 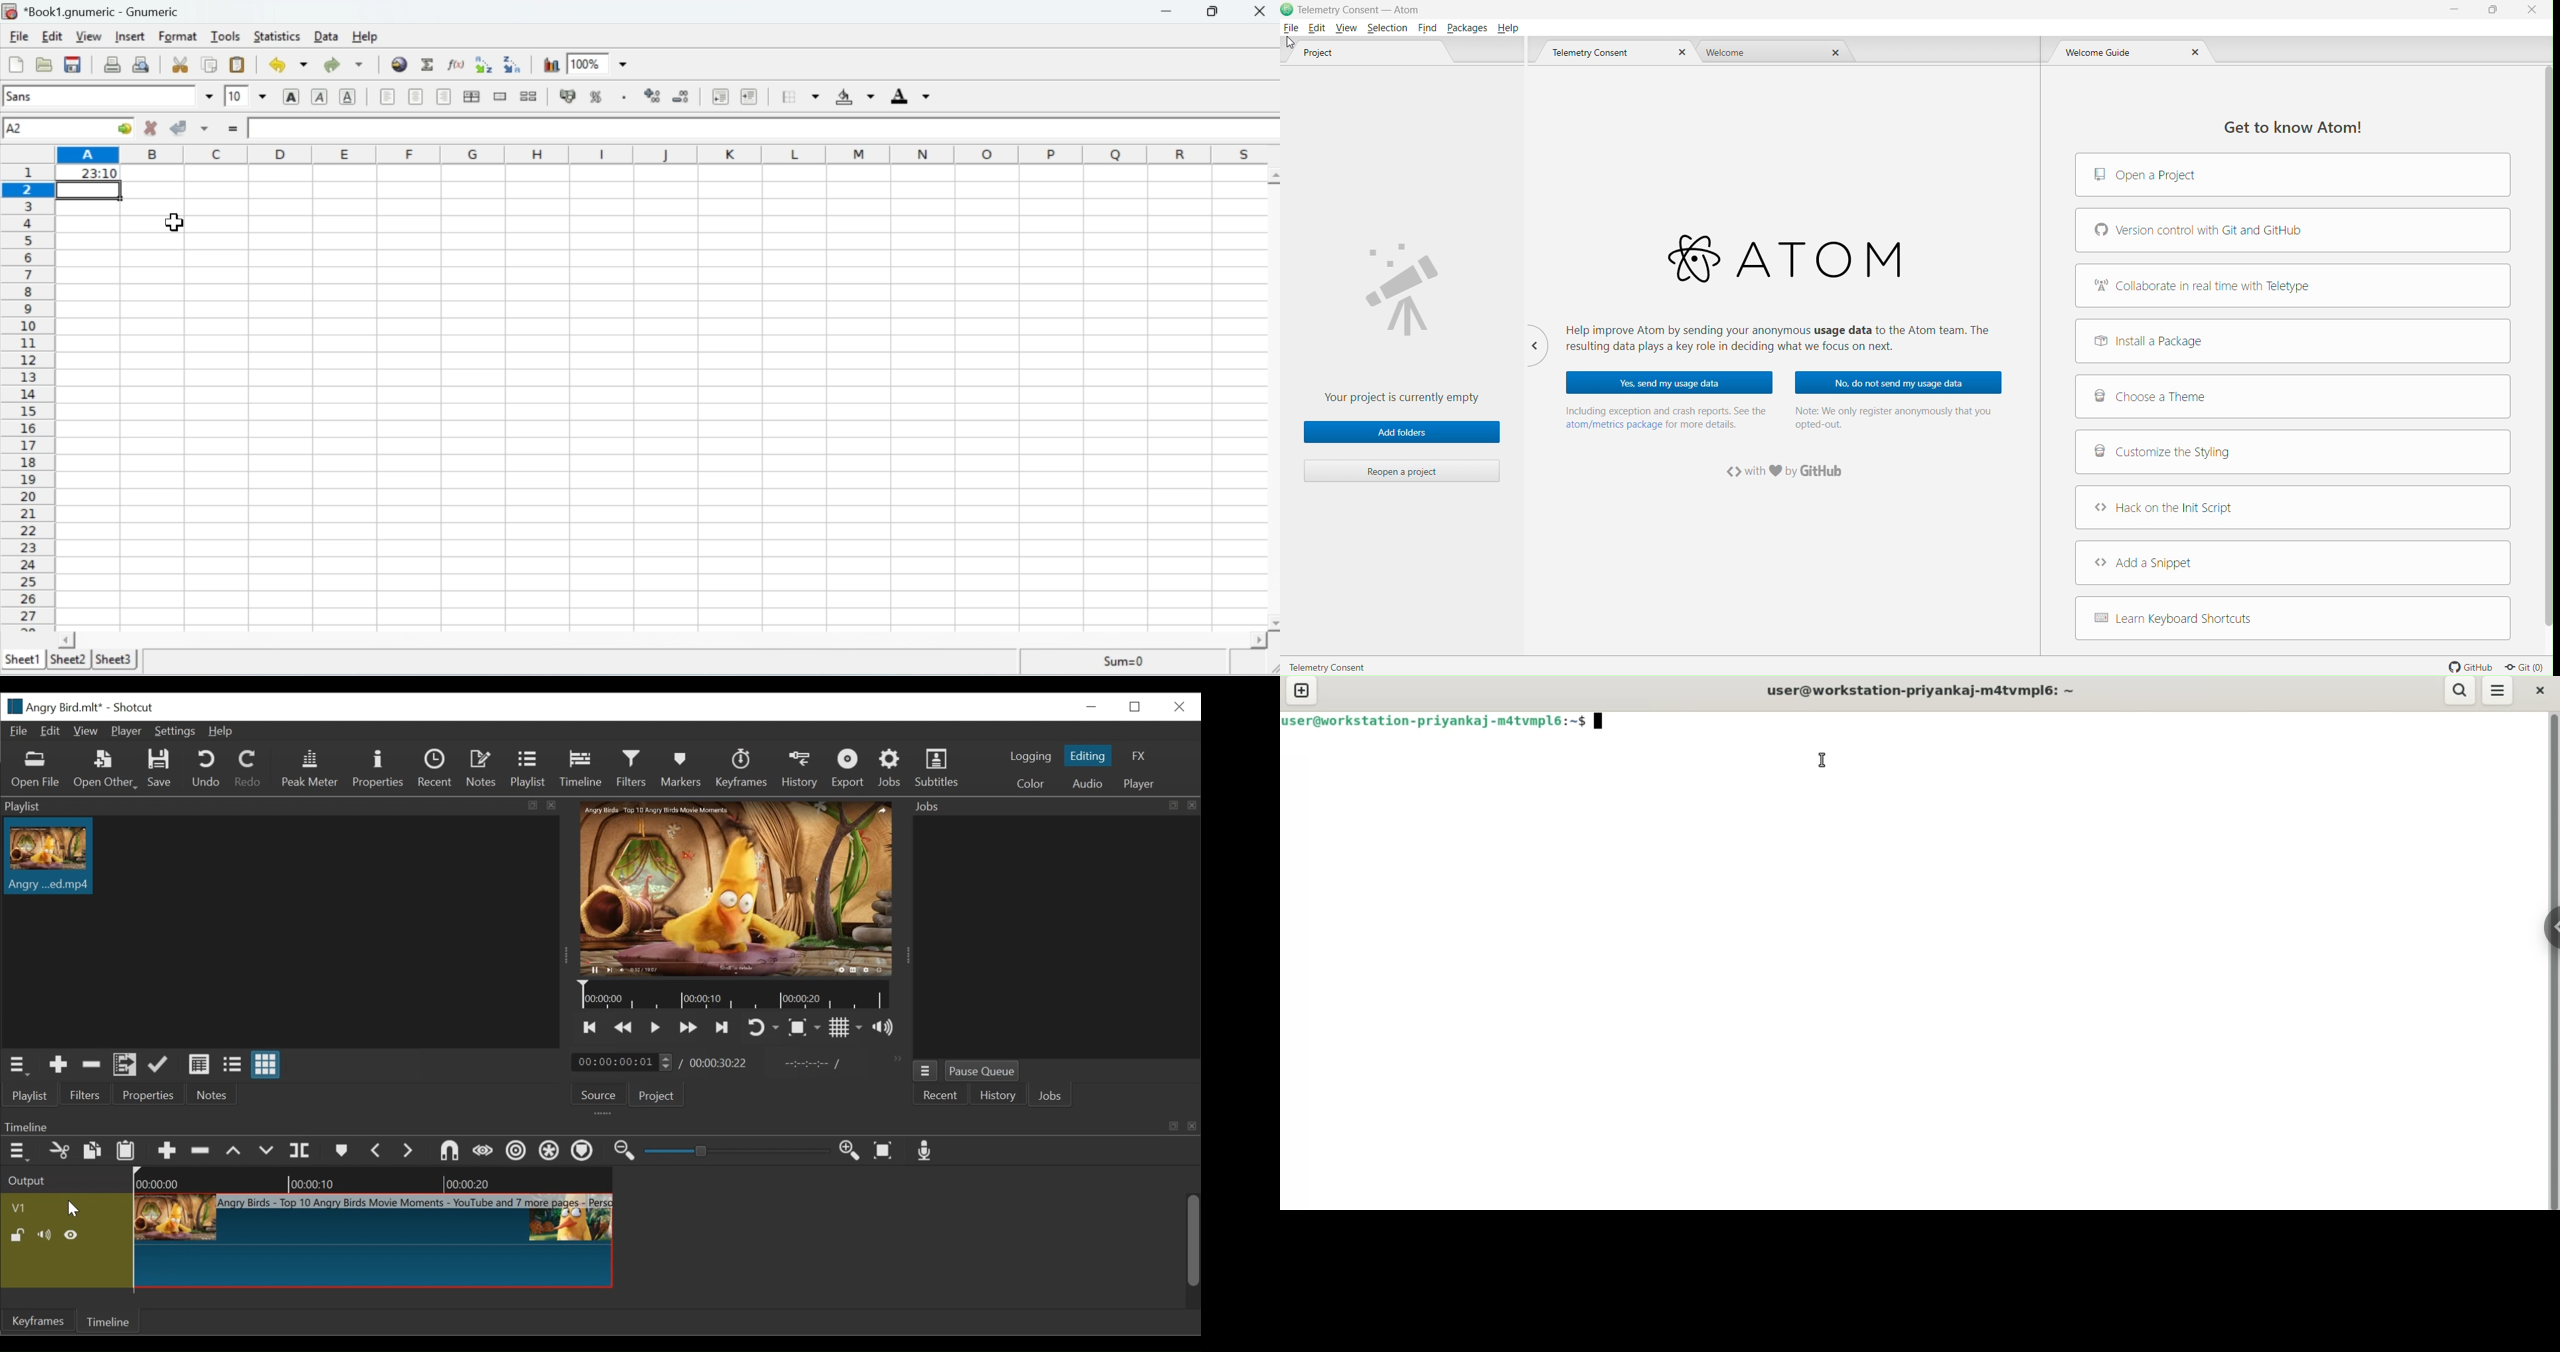 I want to click on File, so click(x=18, y=733).